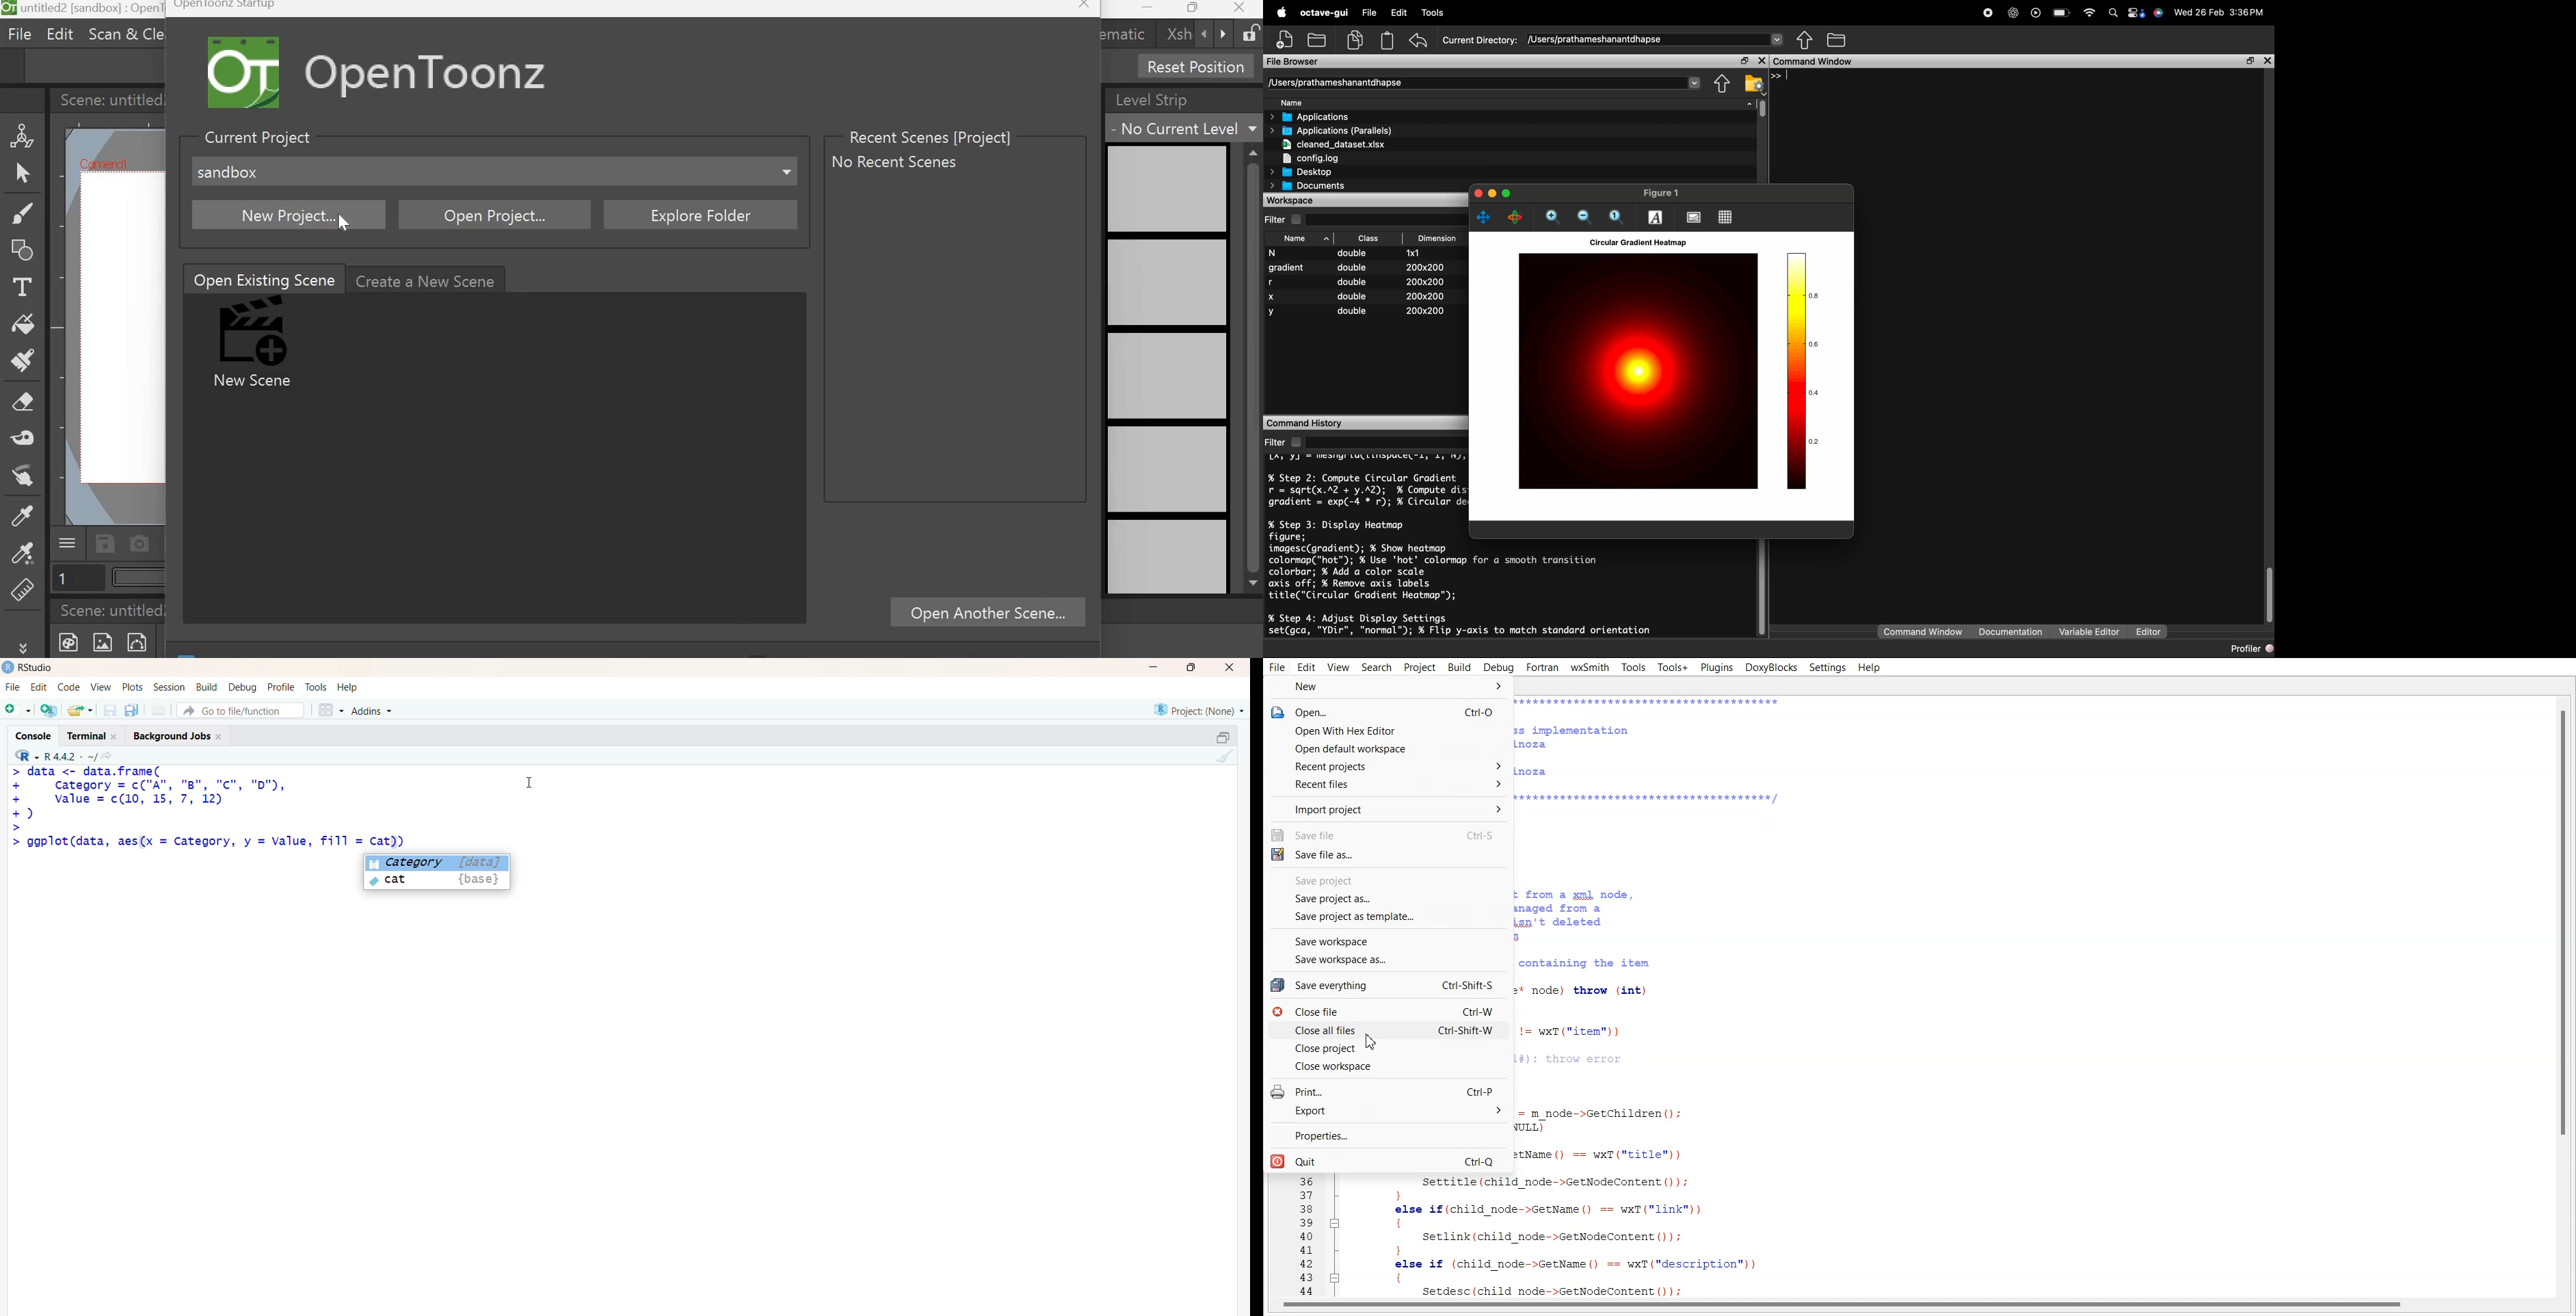 The height and width of the screenshot is (1316, 2576). Describe the element at coordinates (1372, 1043) in the screenshot. I see `Cursor` at that location.